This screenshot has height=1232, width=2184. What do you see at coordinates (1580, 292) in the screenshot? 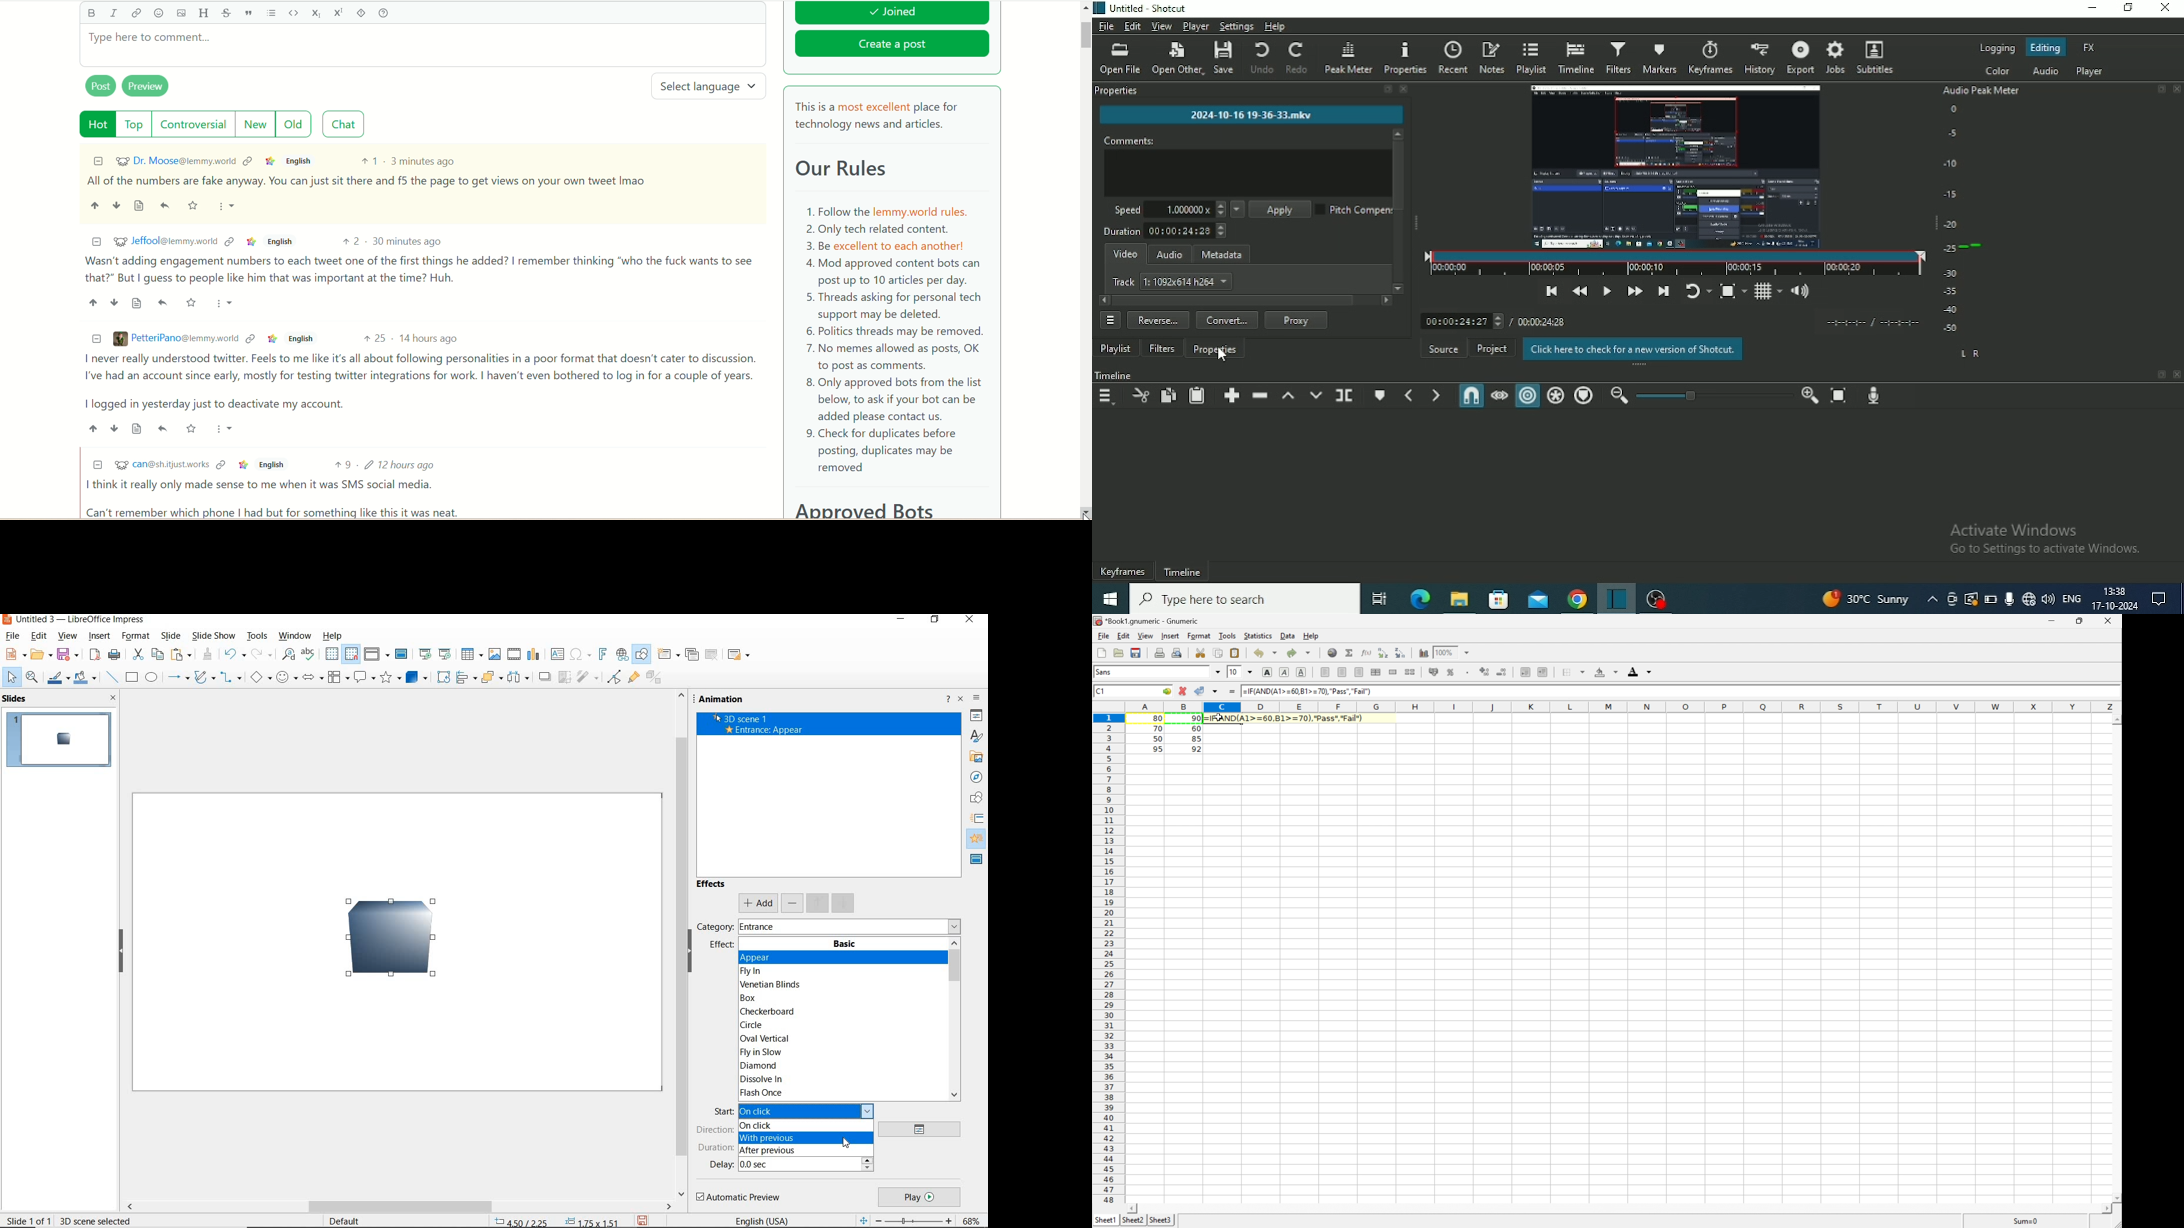
I see `Play quickly backwards` at bounding box center [1580, 292].